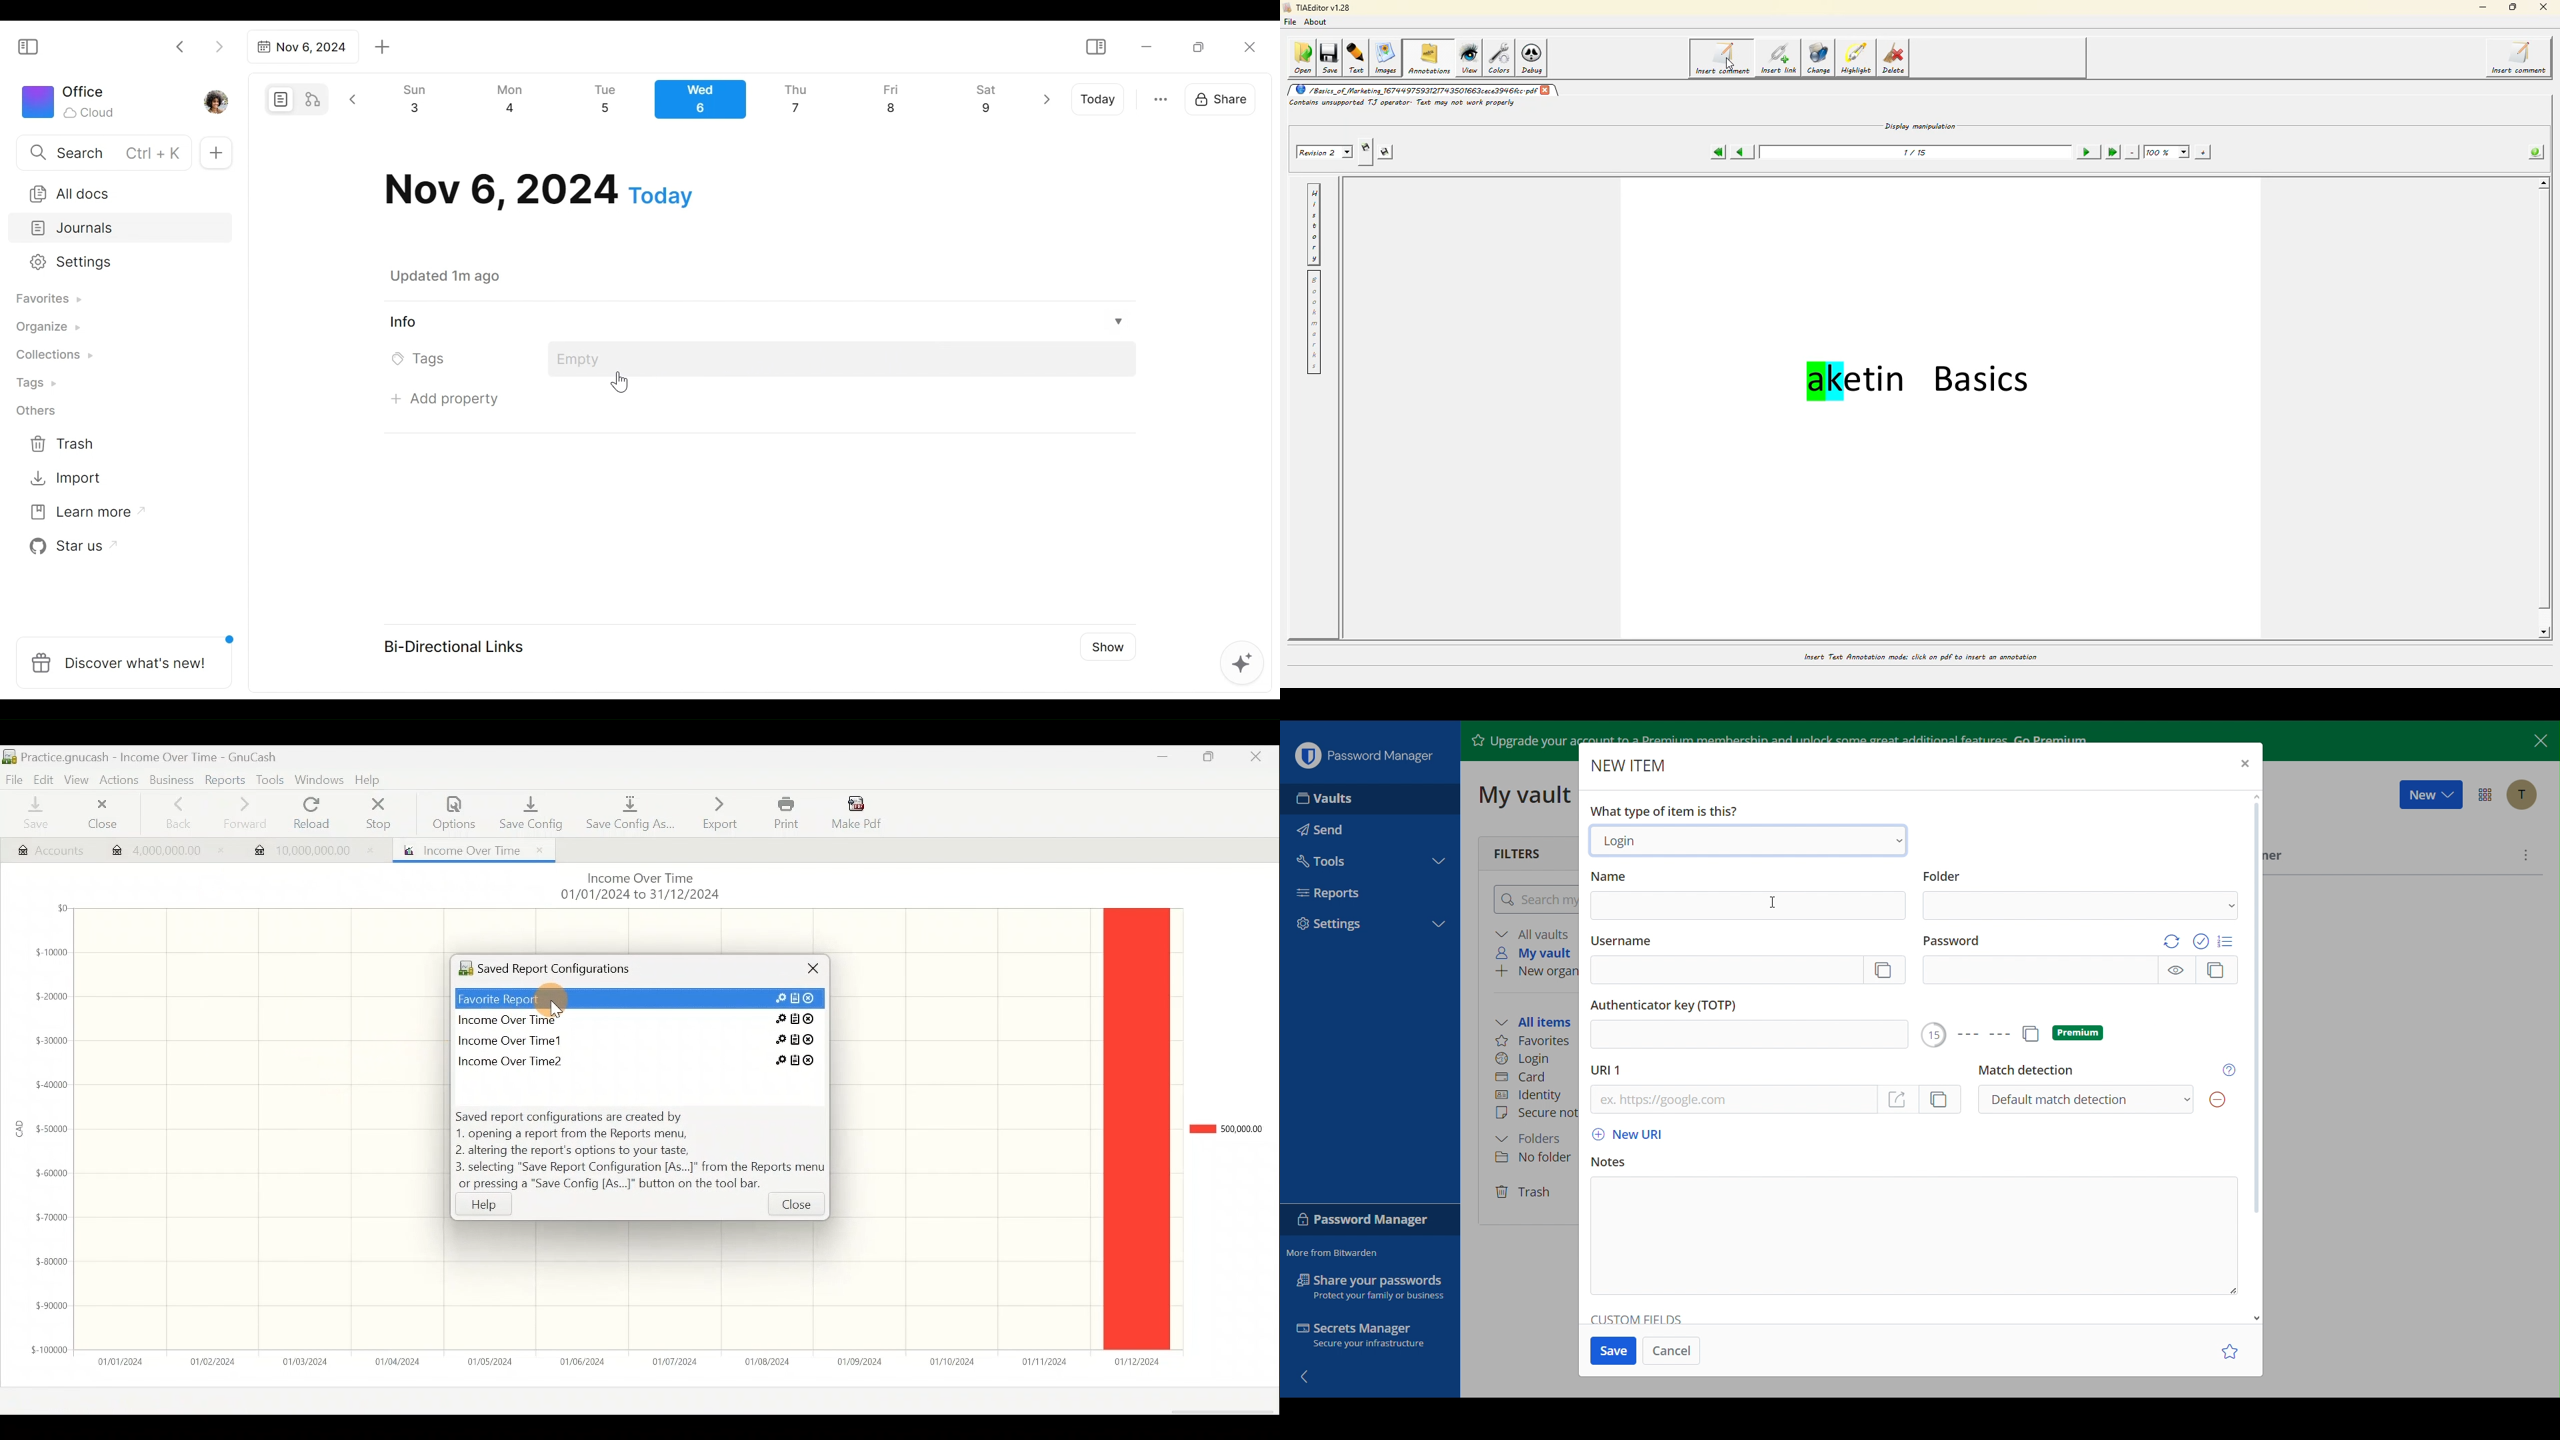 This screenshot has width=2576, height=1456. I want to click on Export, so click(720, 812).